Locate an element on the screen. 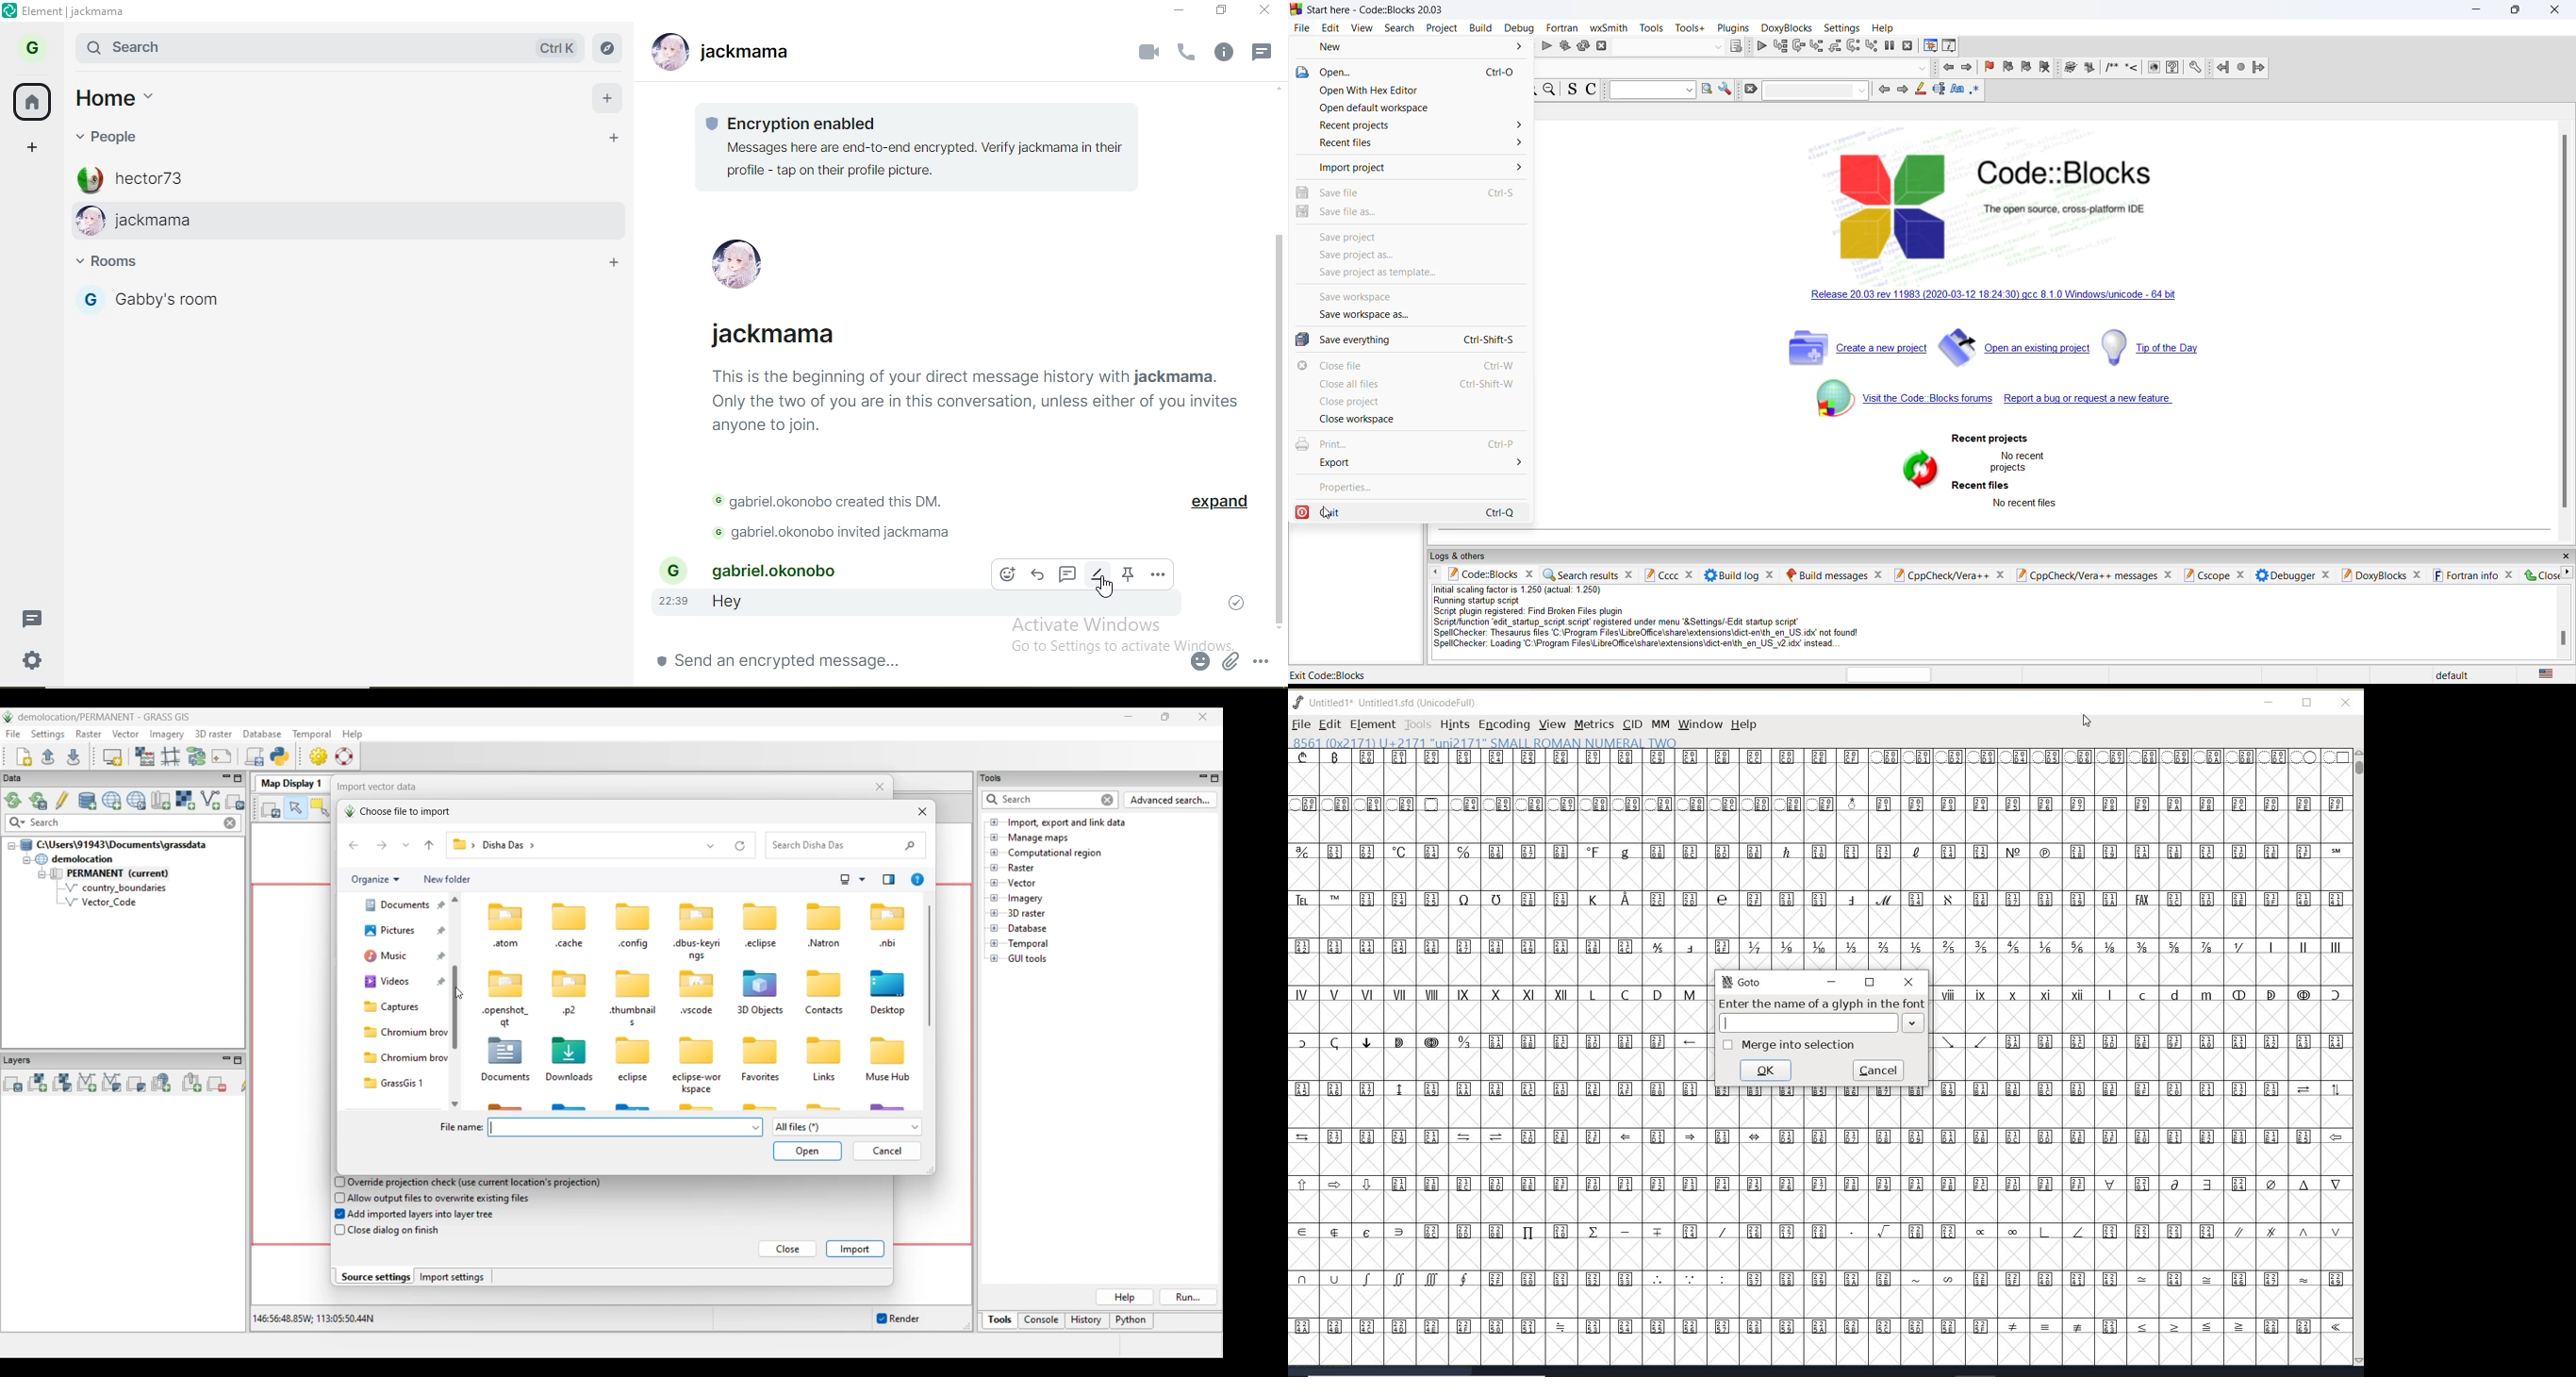 The image size is (2576, 1400). minimize is located at coordinates (2478, 10).